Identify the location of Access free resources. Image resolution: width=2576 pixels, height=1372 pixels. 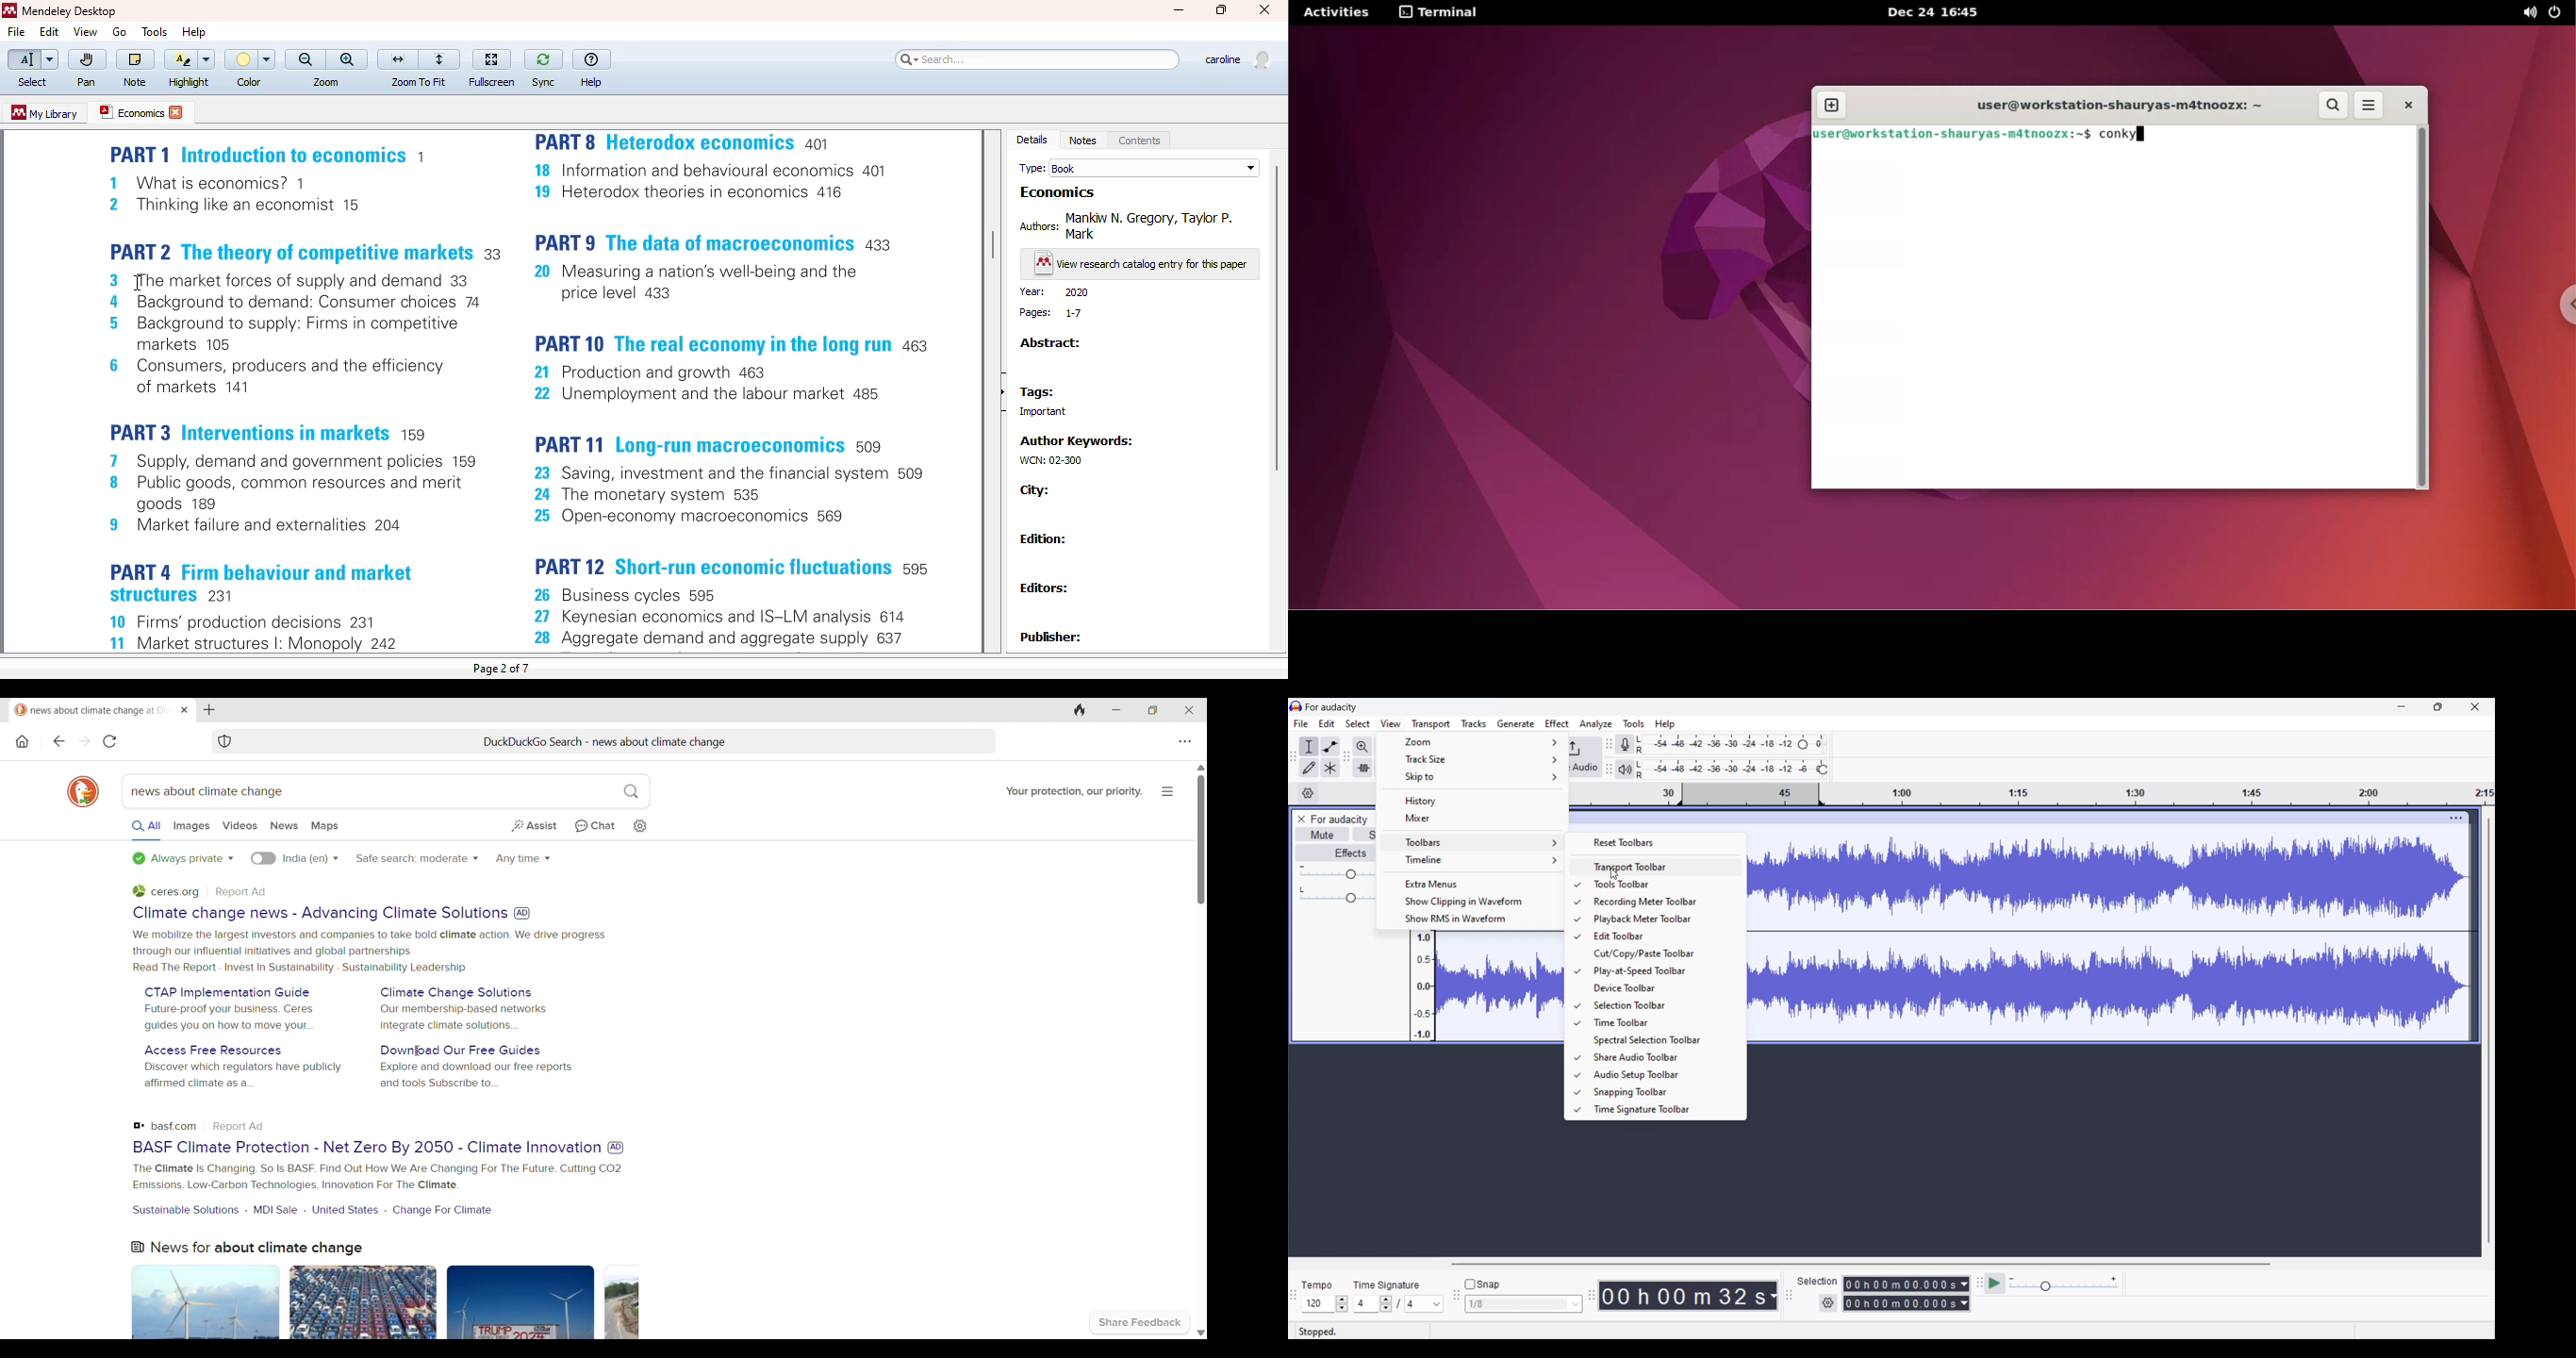
(213, 1051).